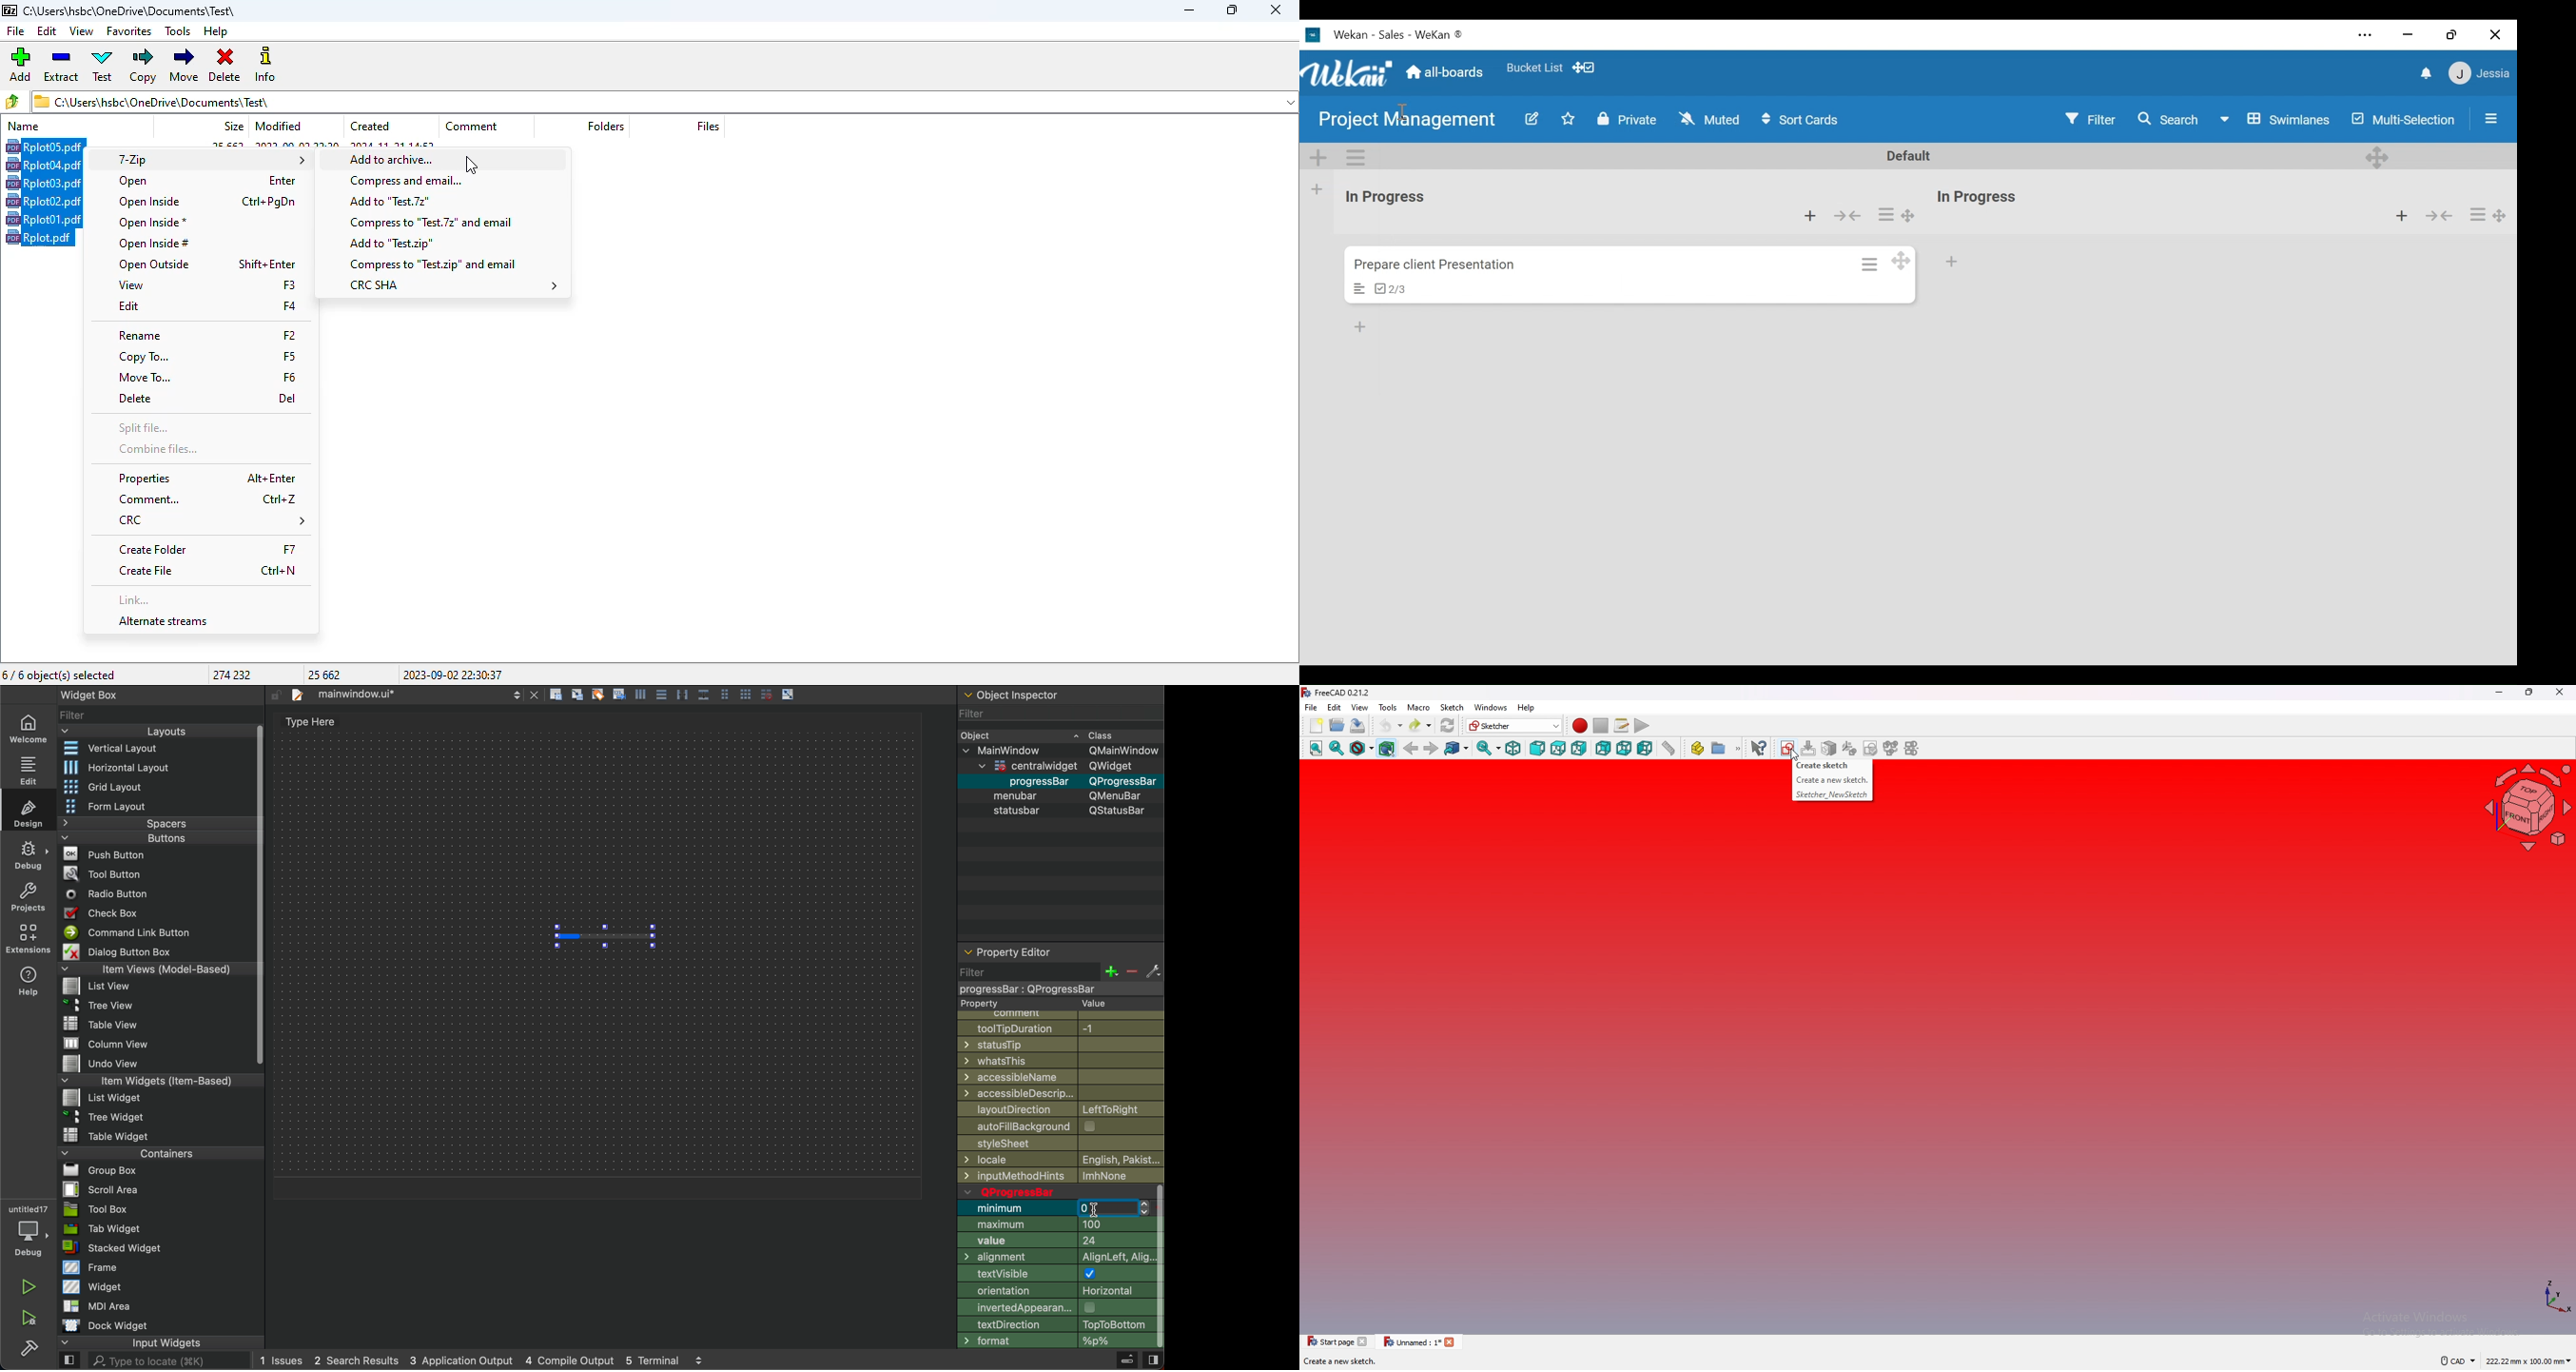  What do you see at coordinates (2528, 1361) in the screenshot?
I see `dimensions` at bounding box center [2528, 1361].